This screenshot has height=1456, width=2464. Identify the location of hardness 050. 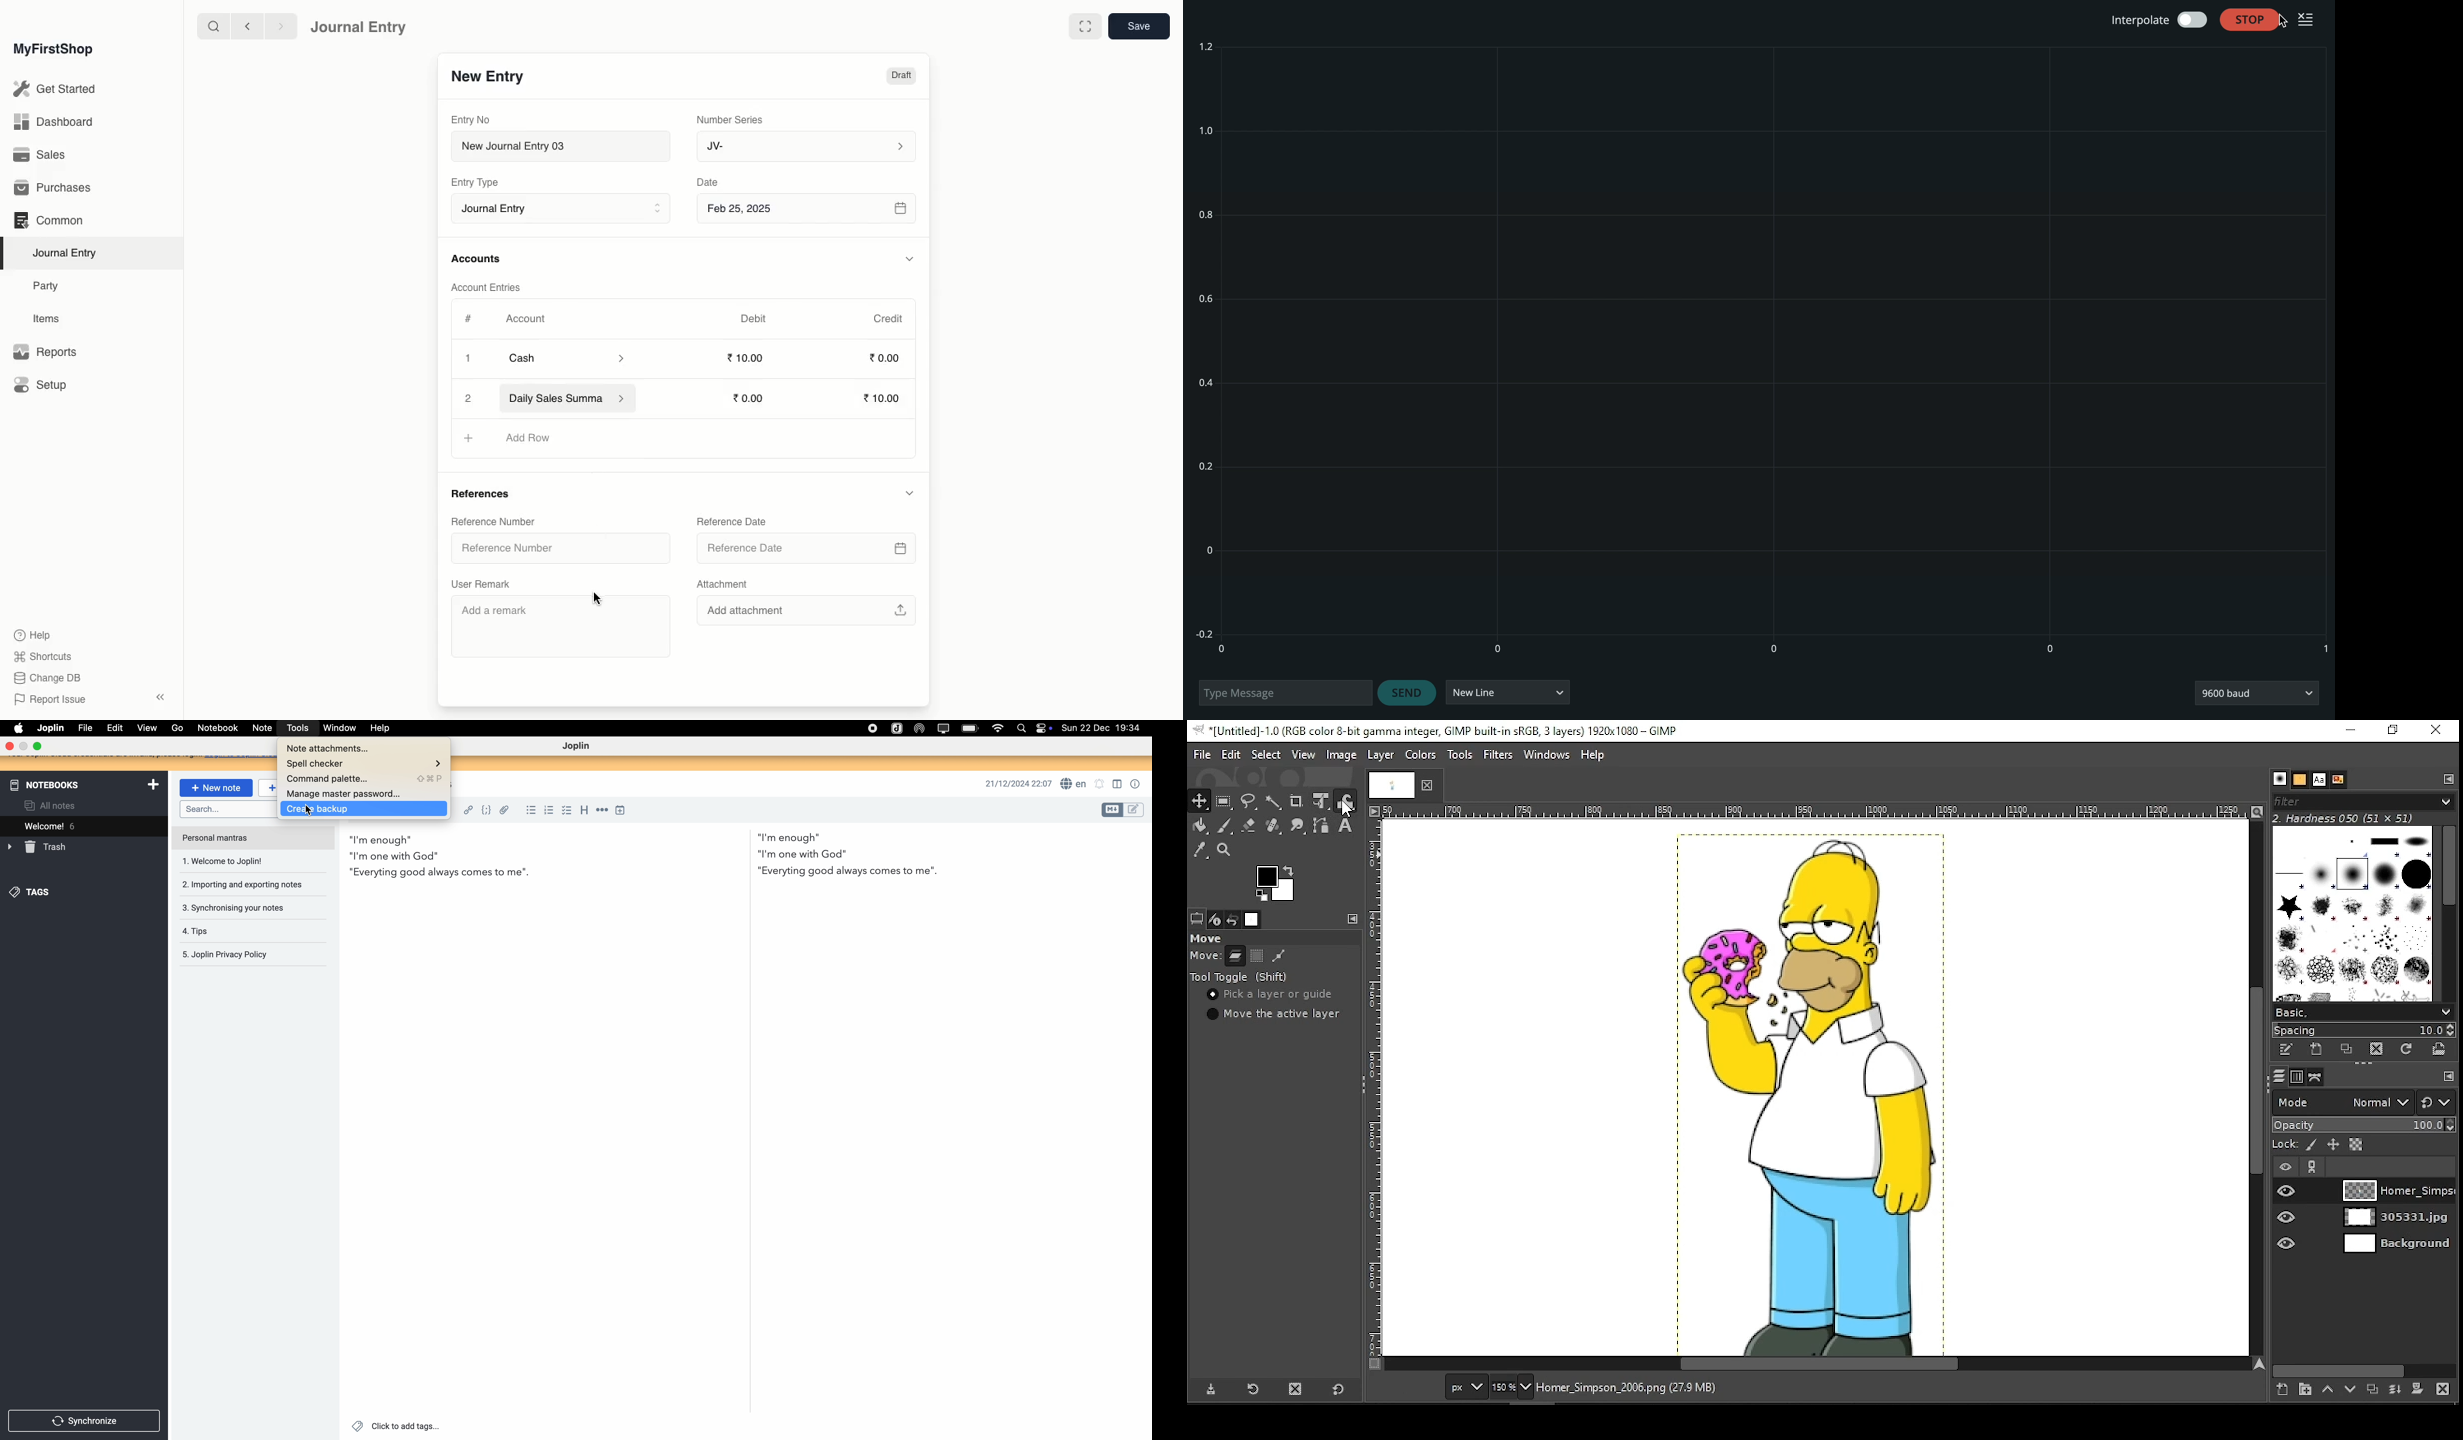
(2370, 819).